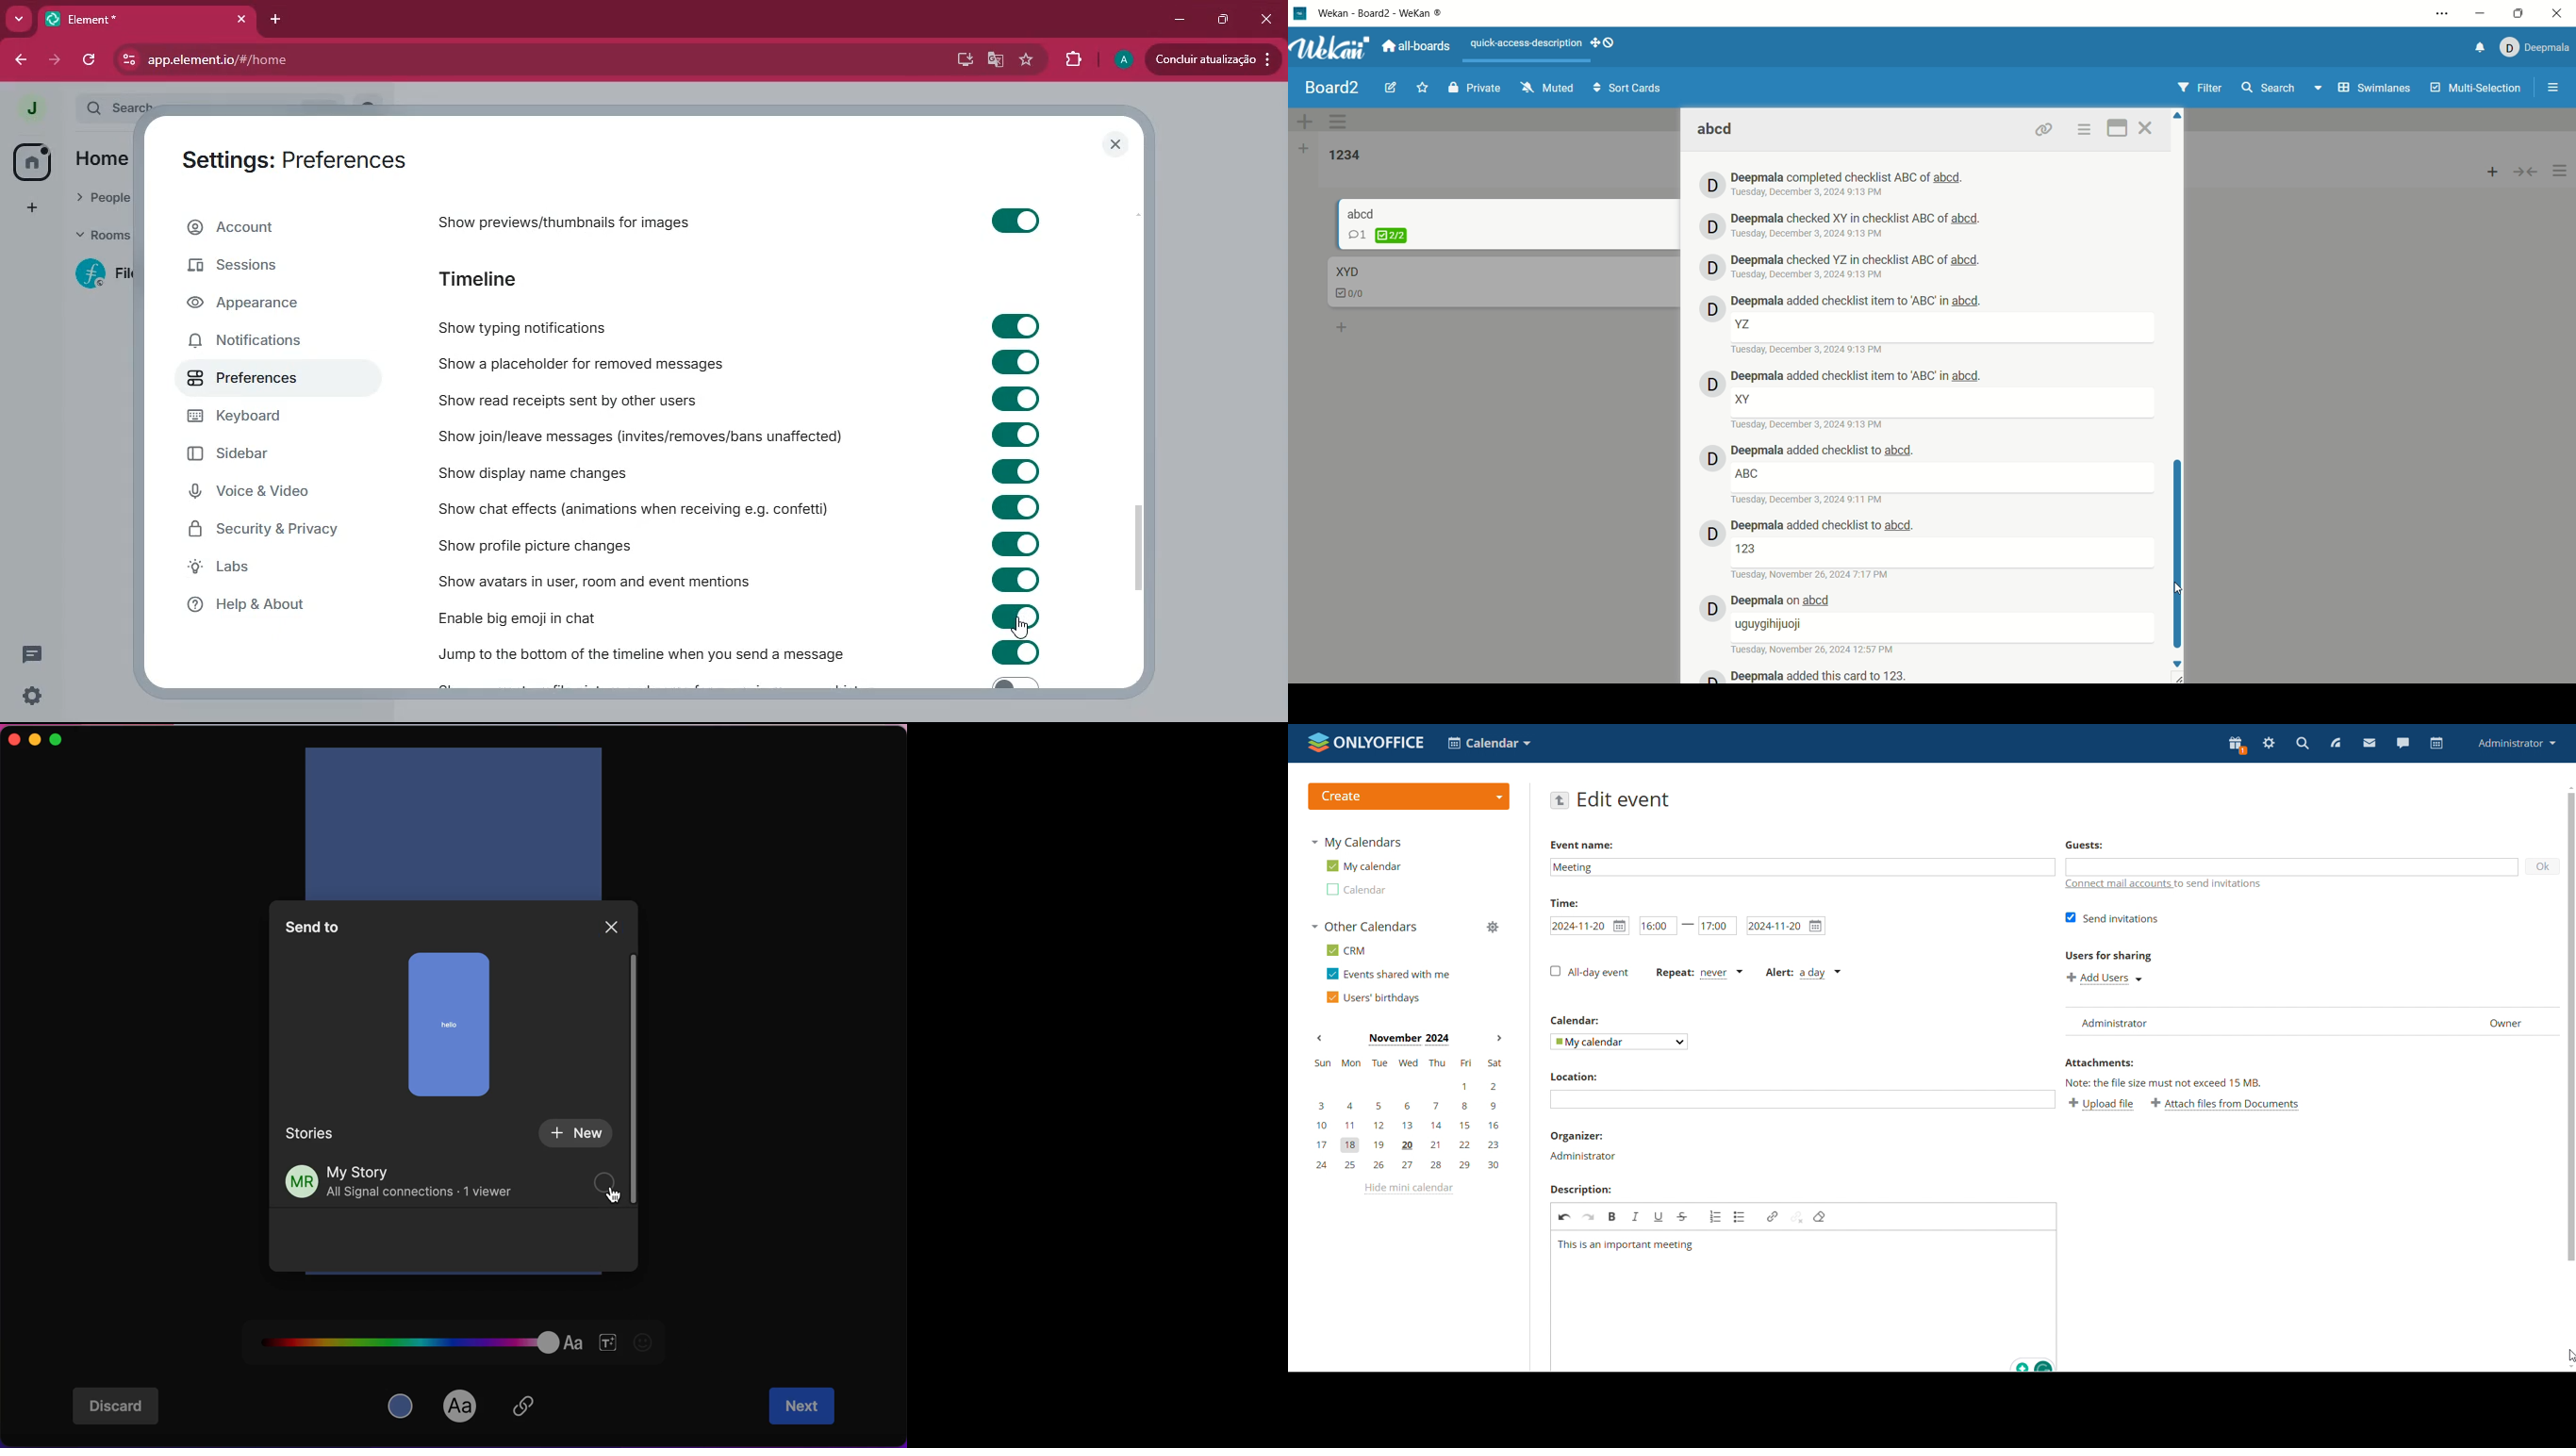  I want to click on avatar, so click(1709, 308).